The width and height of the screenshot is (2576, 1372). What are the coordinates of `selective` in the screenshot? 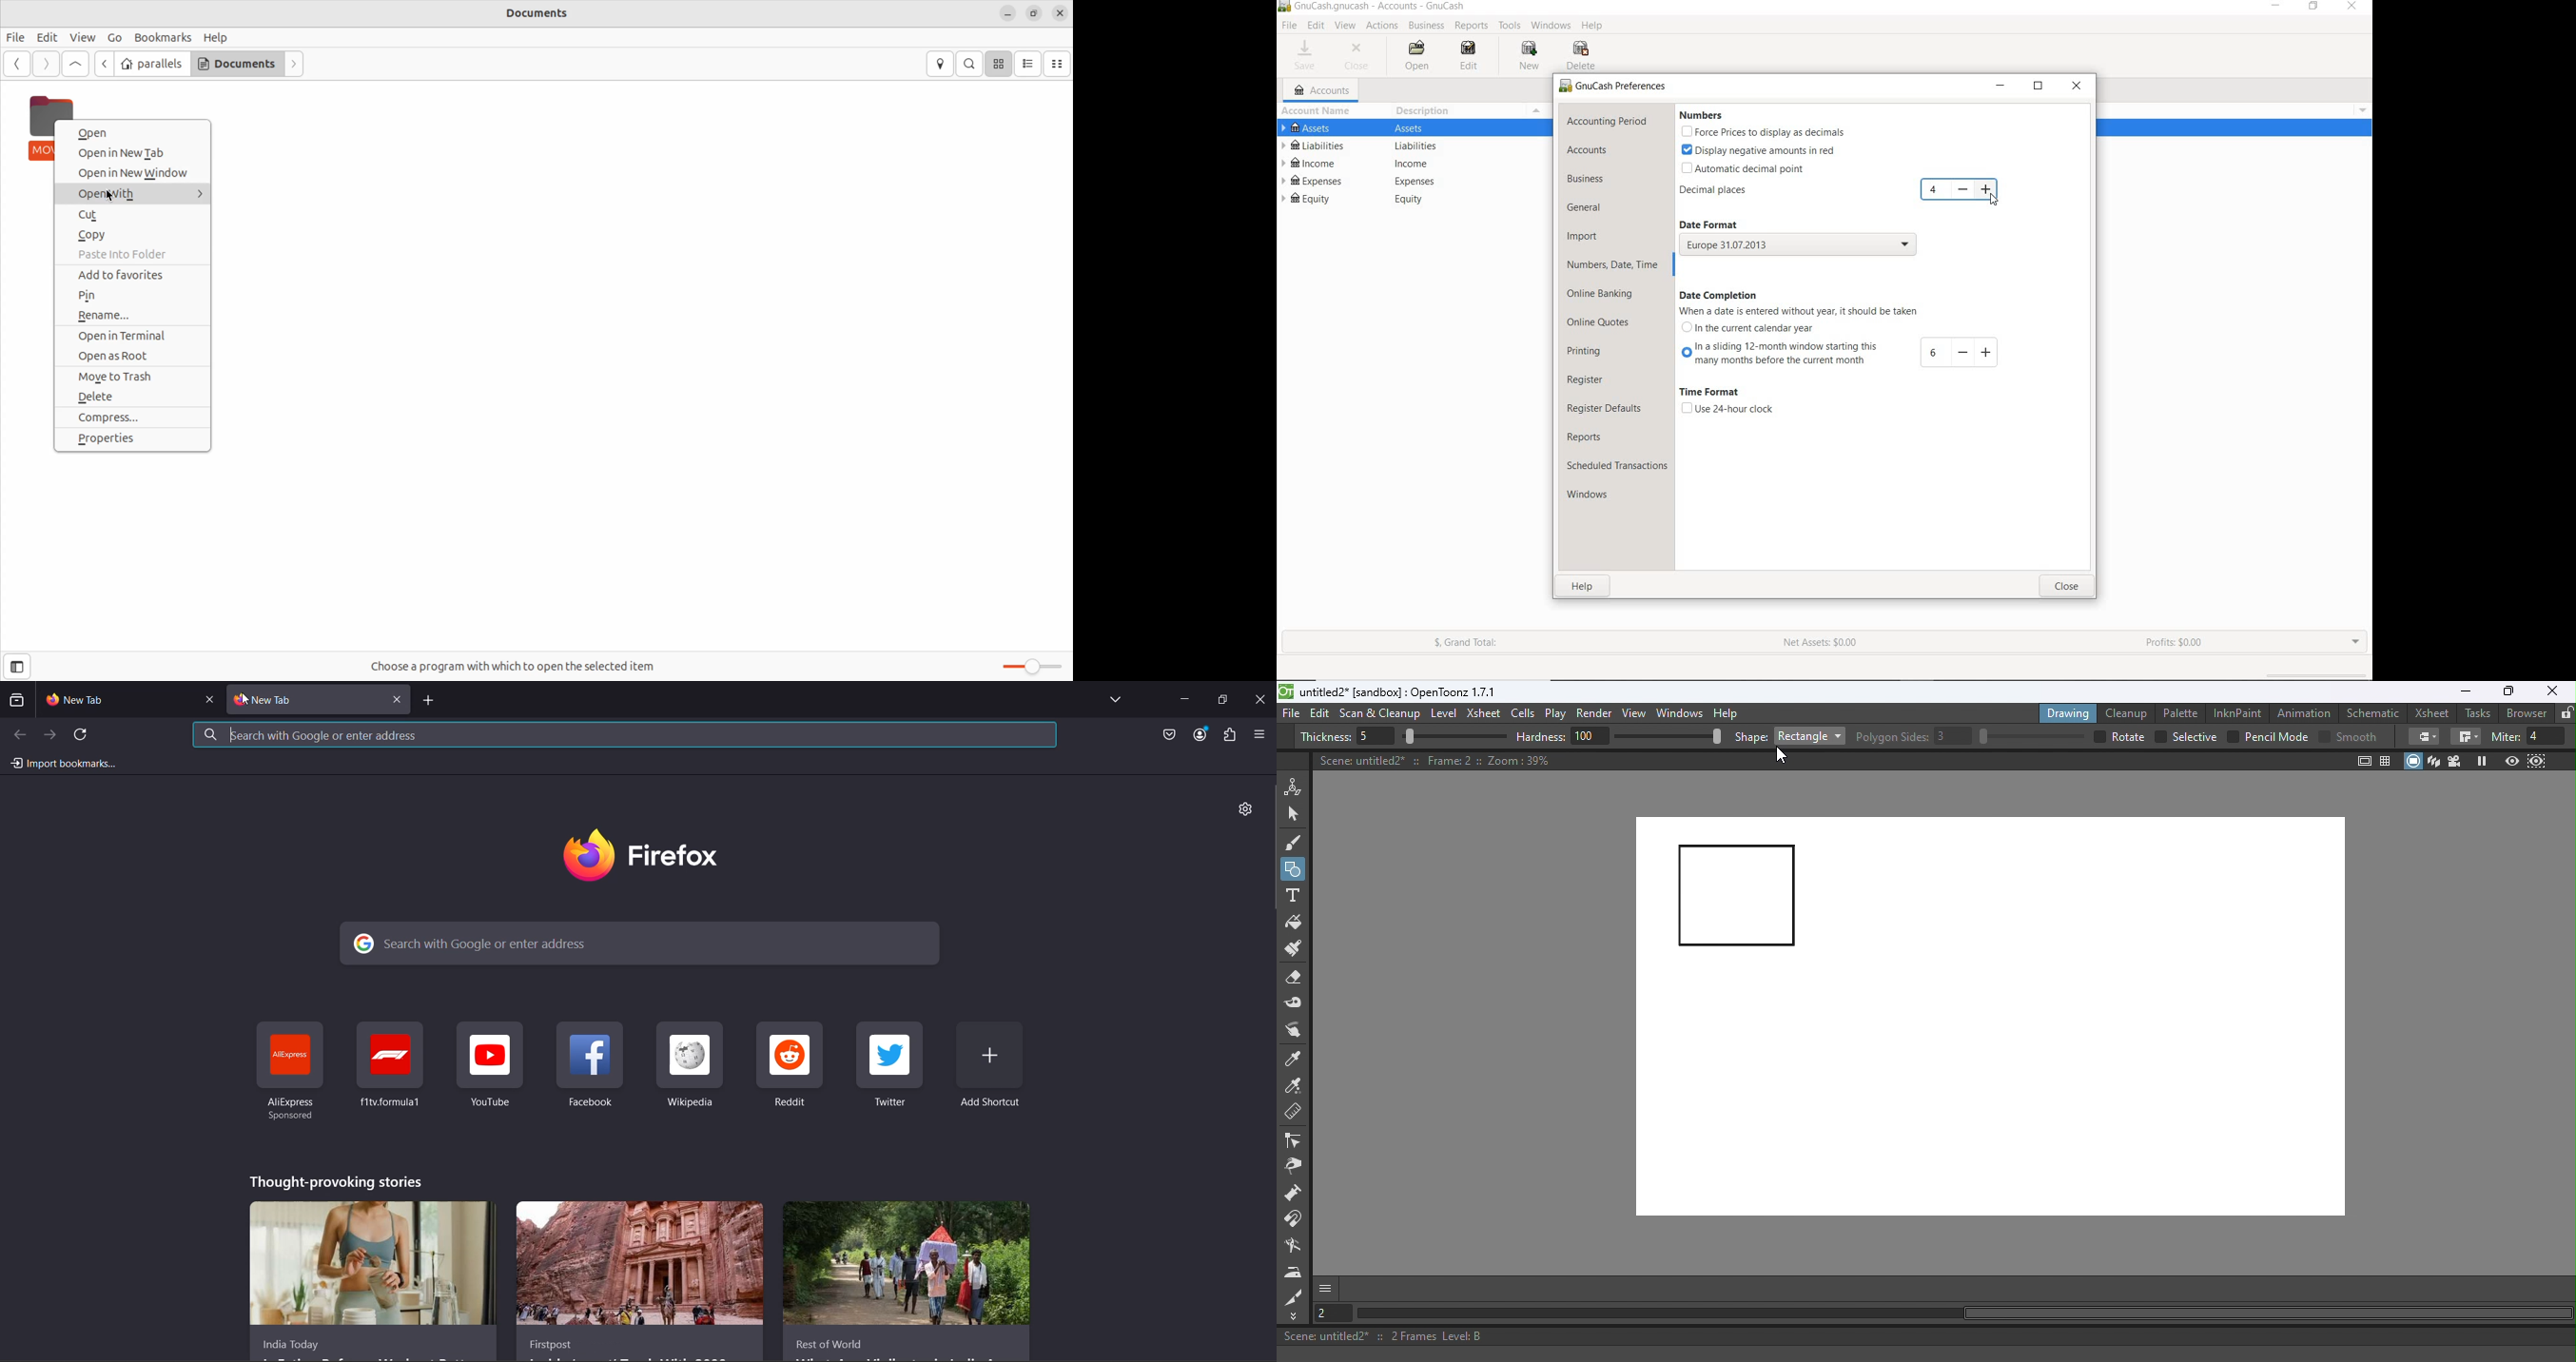 It's located at (2195, 737).